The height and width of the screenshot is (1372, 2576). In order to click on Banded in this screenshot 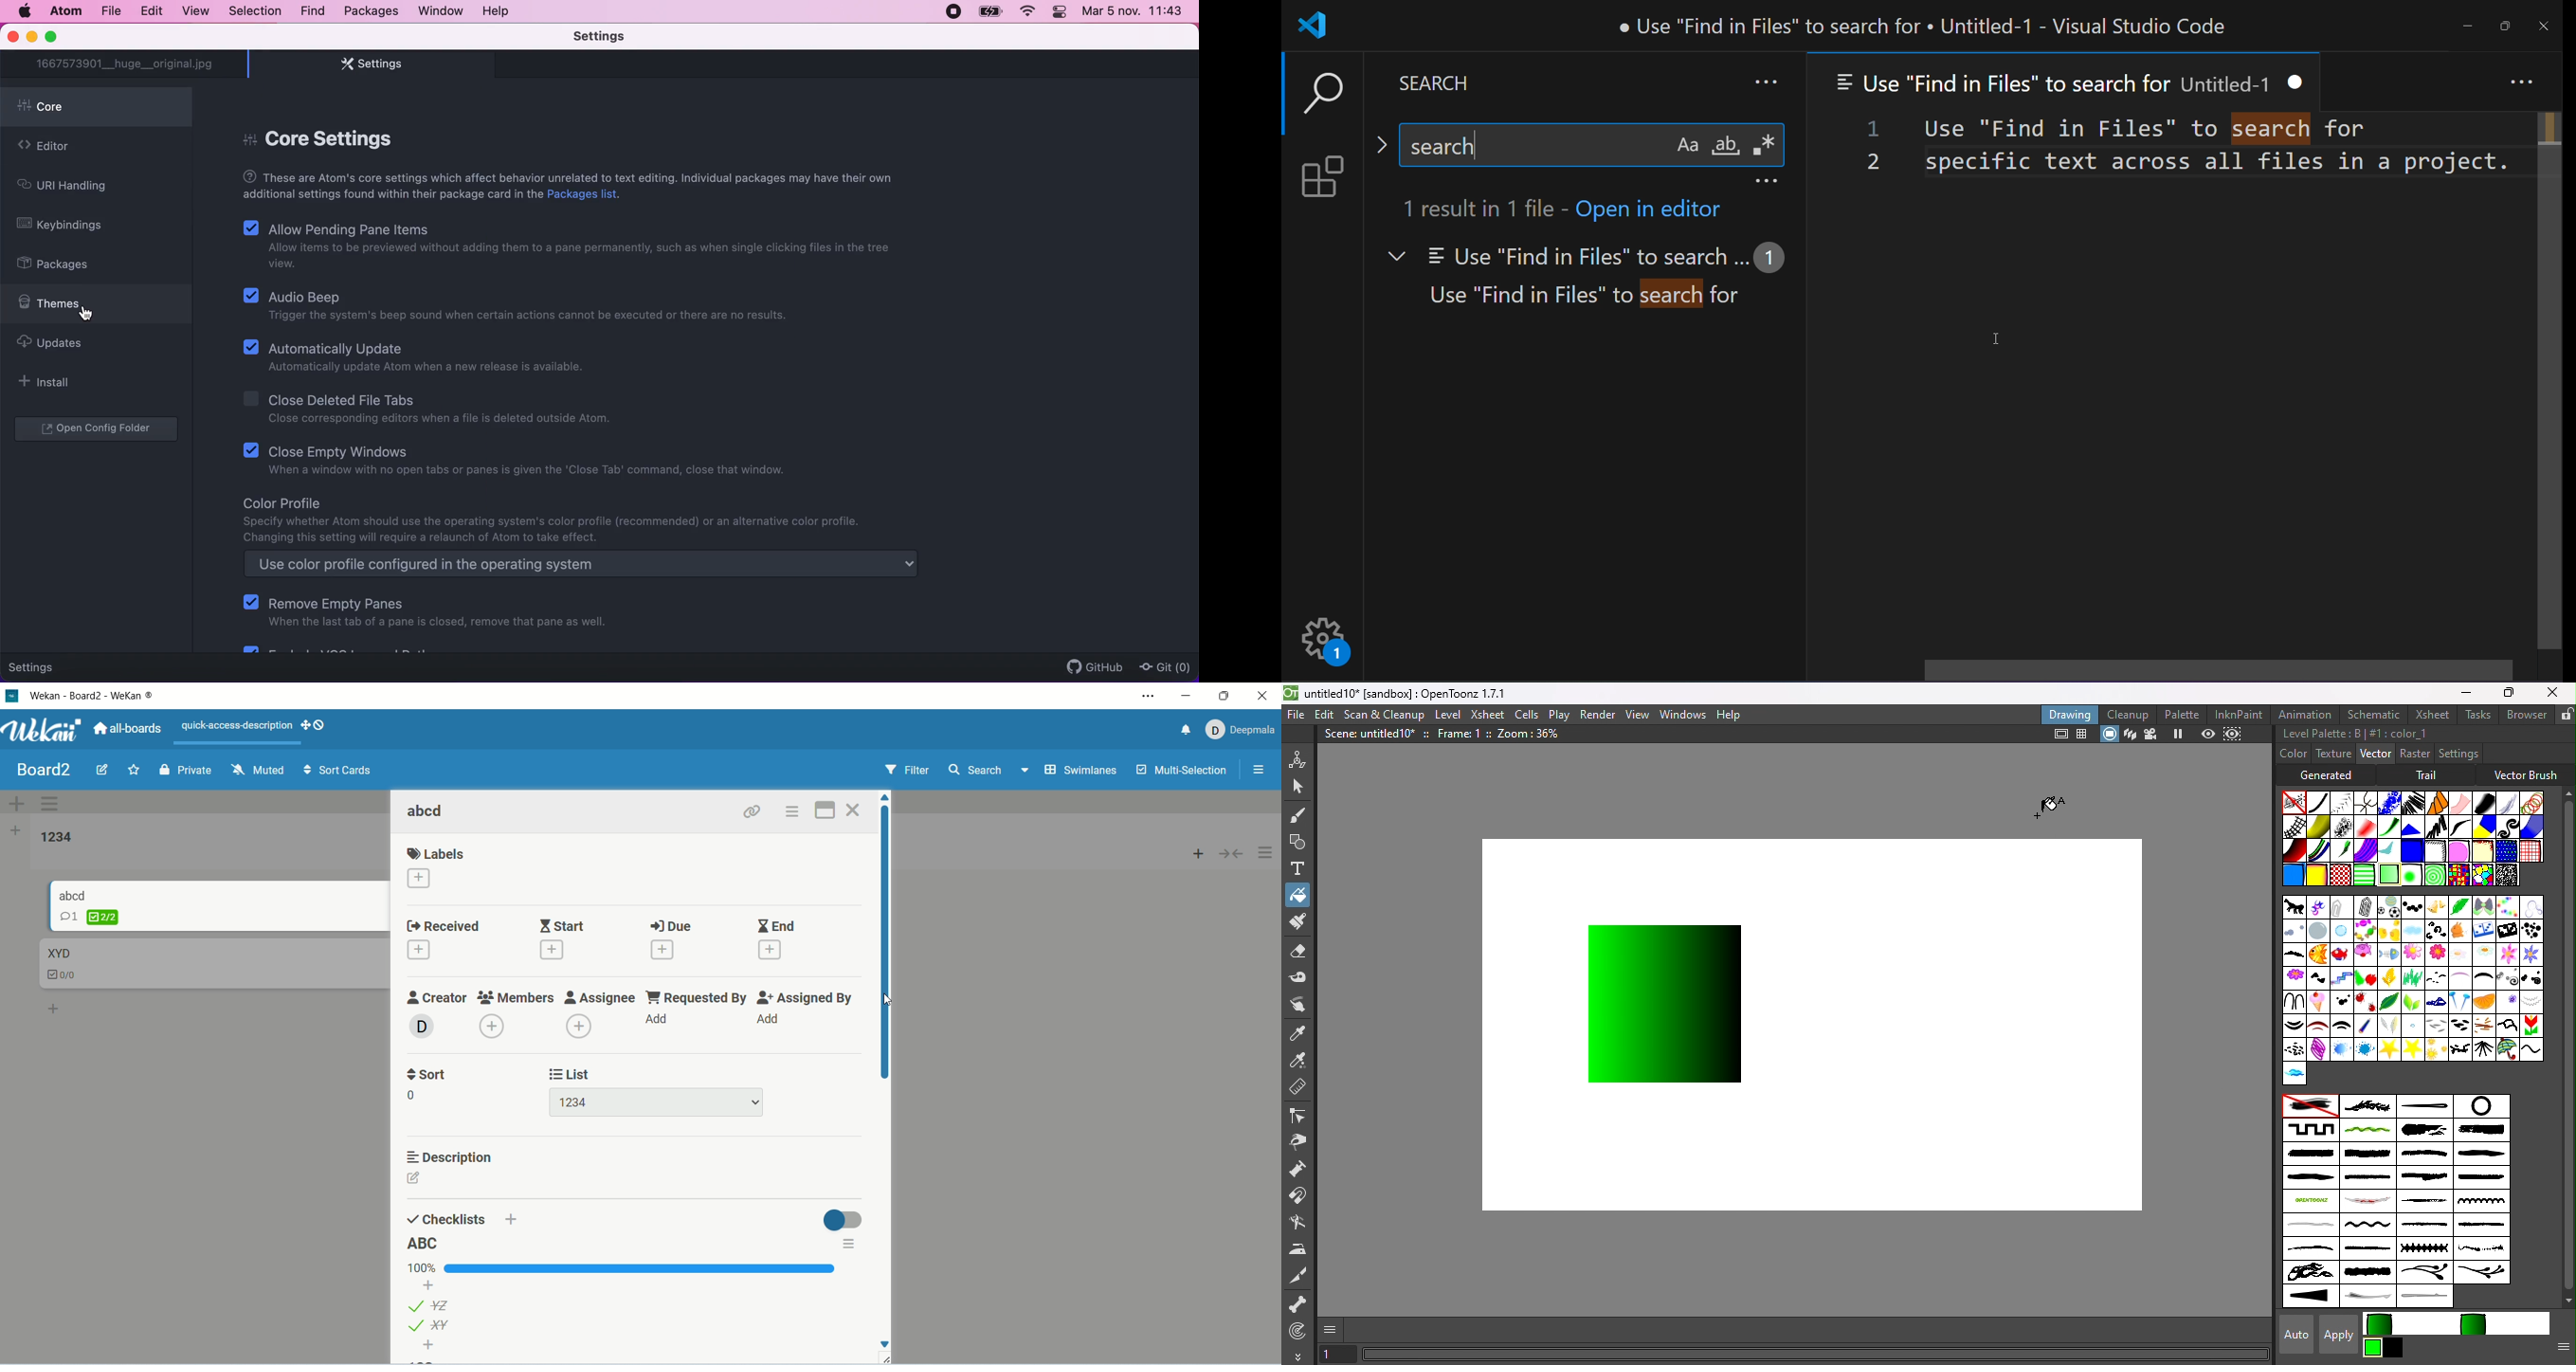, I will do `click(2366, 874)`.